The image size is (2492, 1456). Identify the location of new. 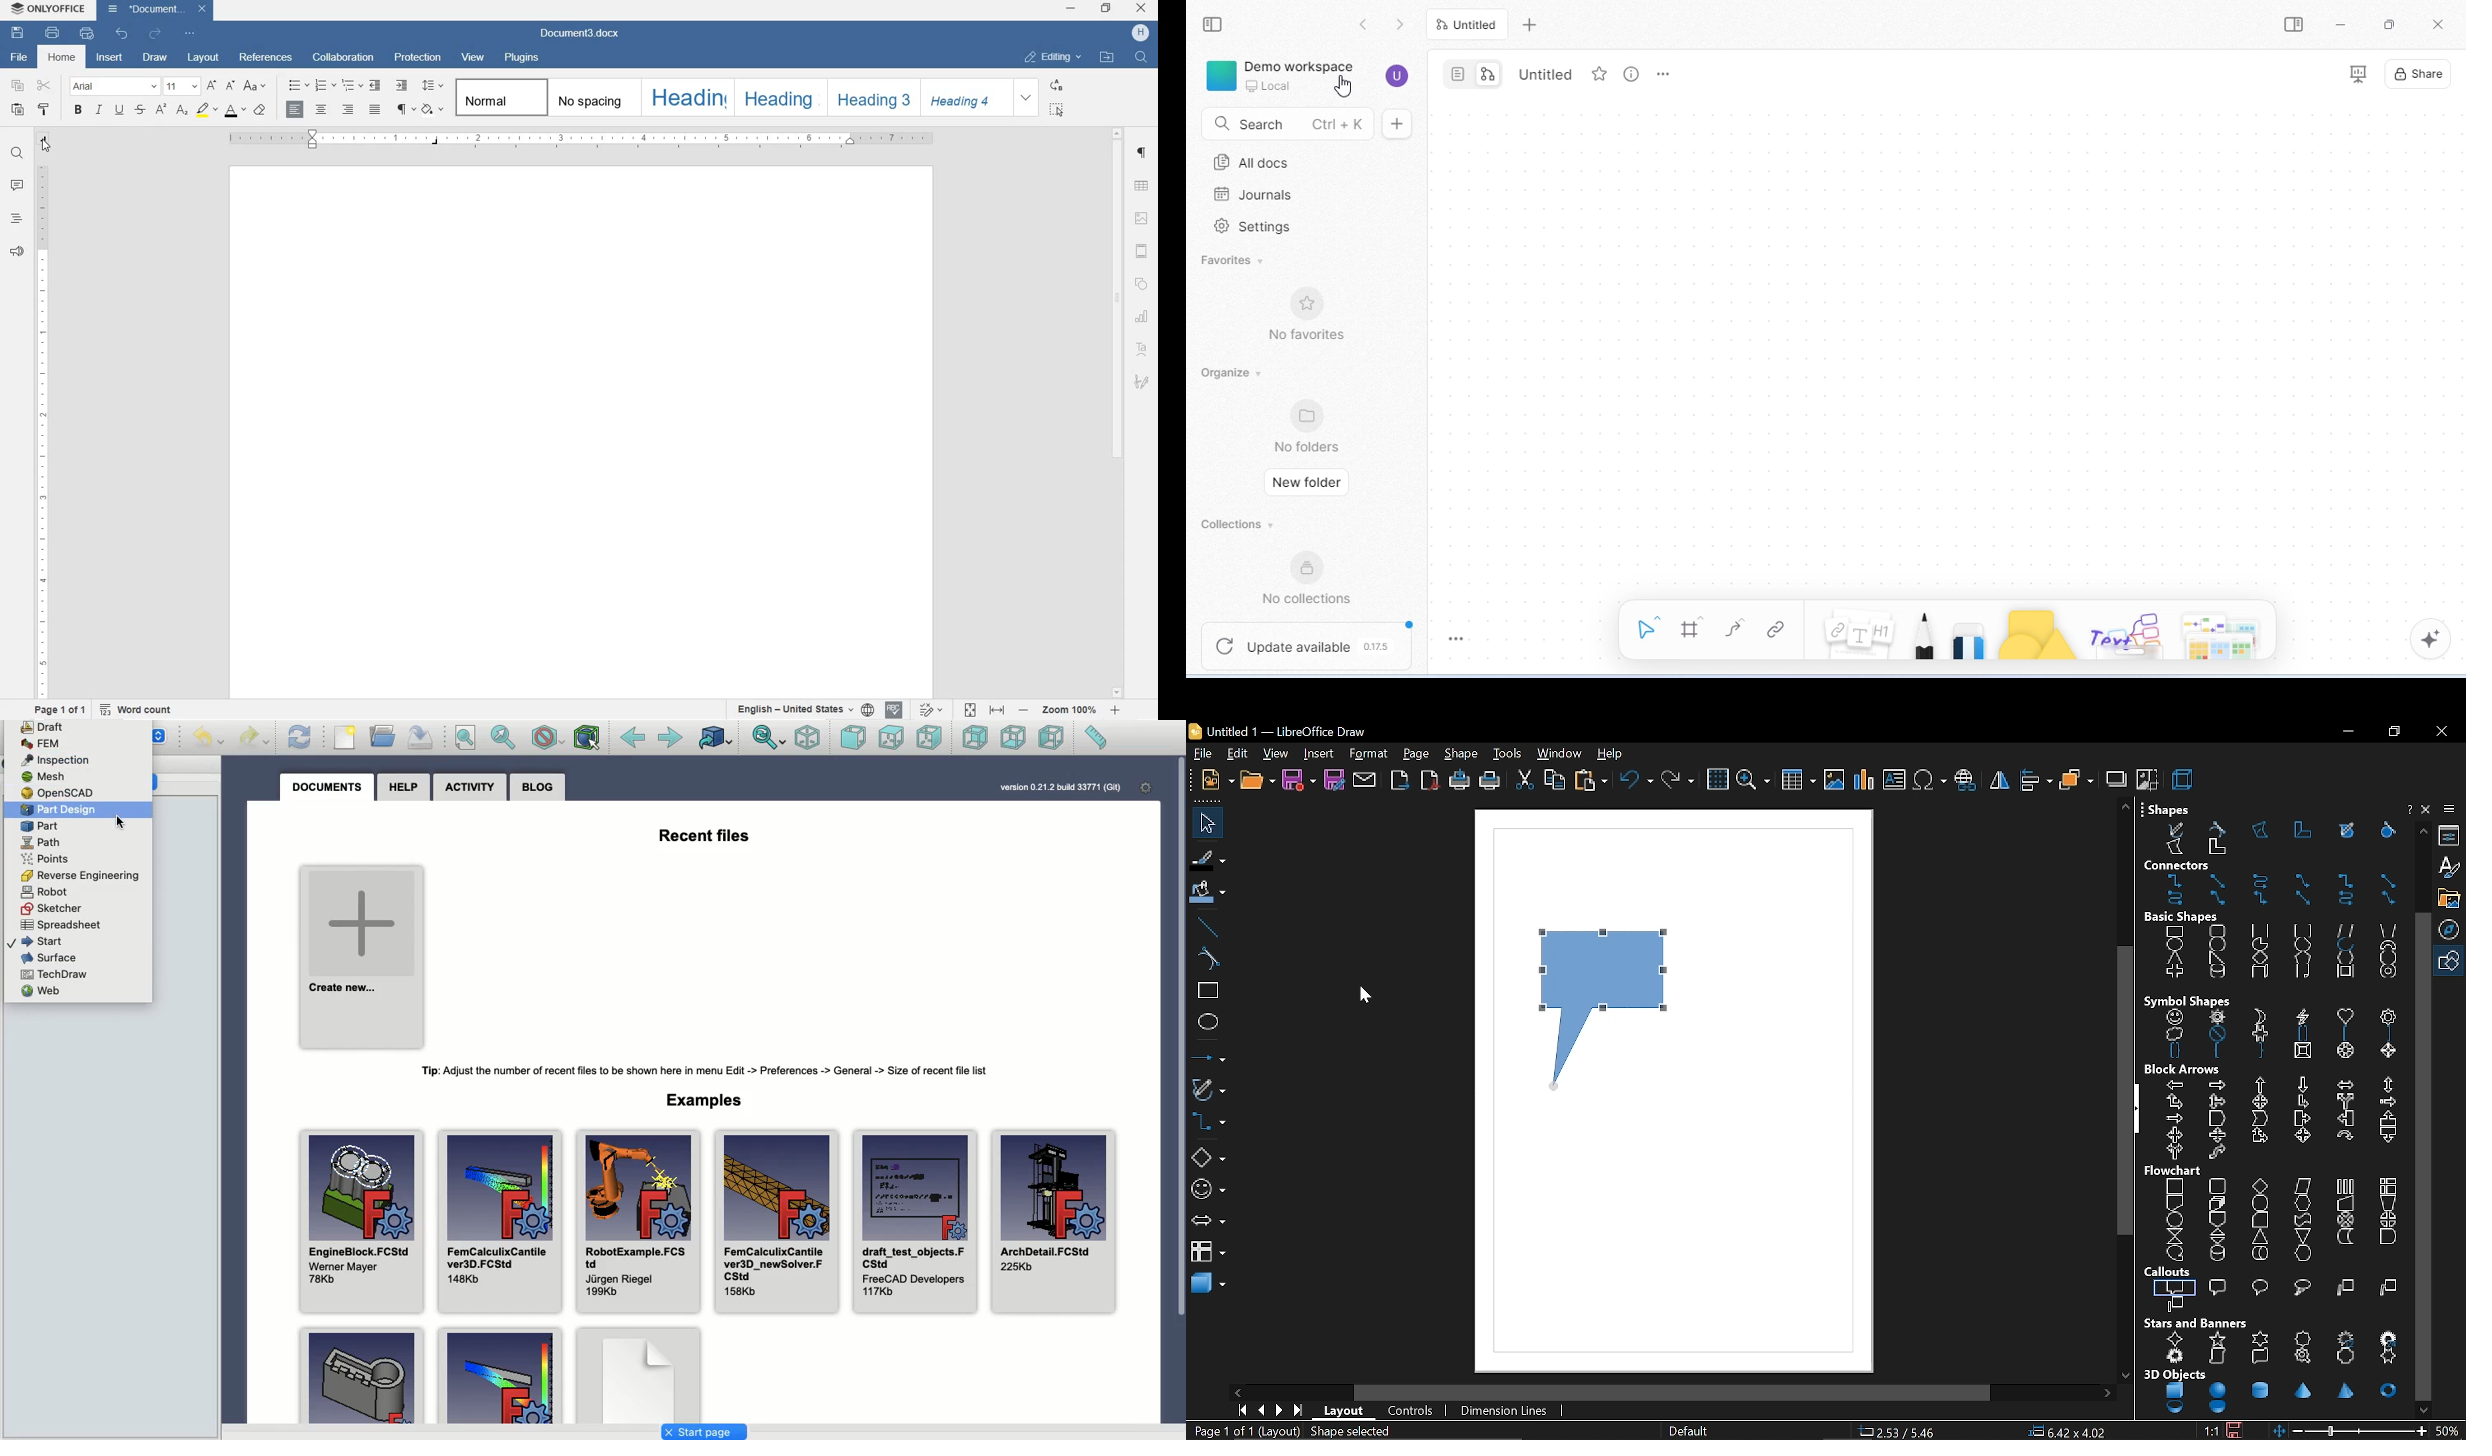
(1217, 782).